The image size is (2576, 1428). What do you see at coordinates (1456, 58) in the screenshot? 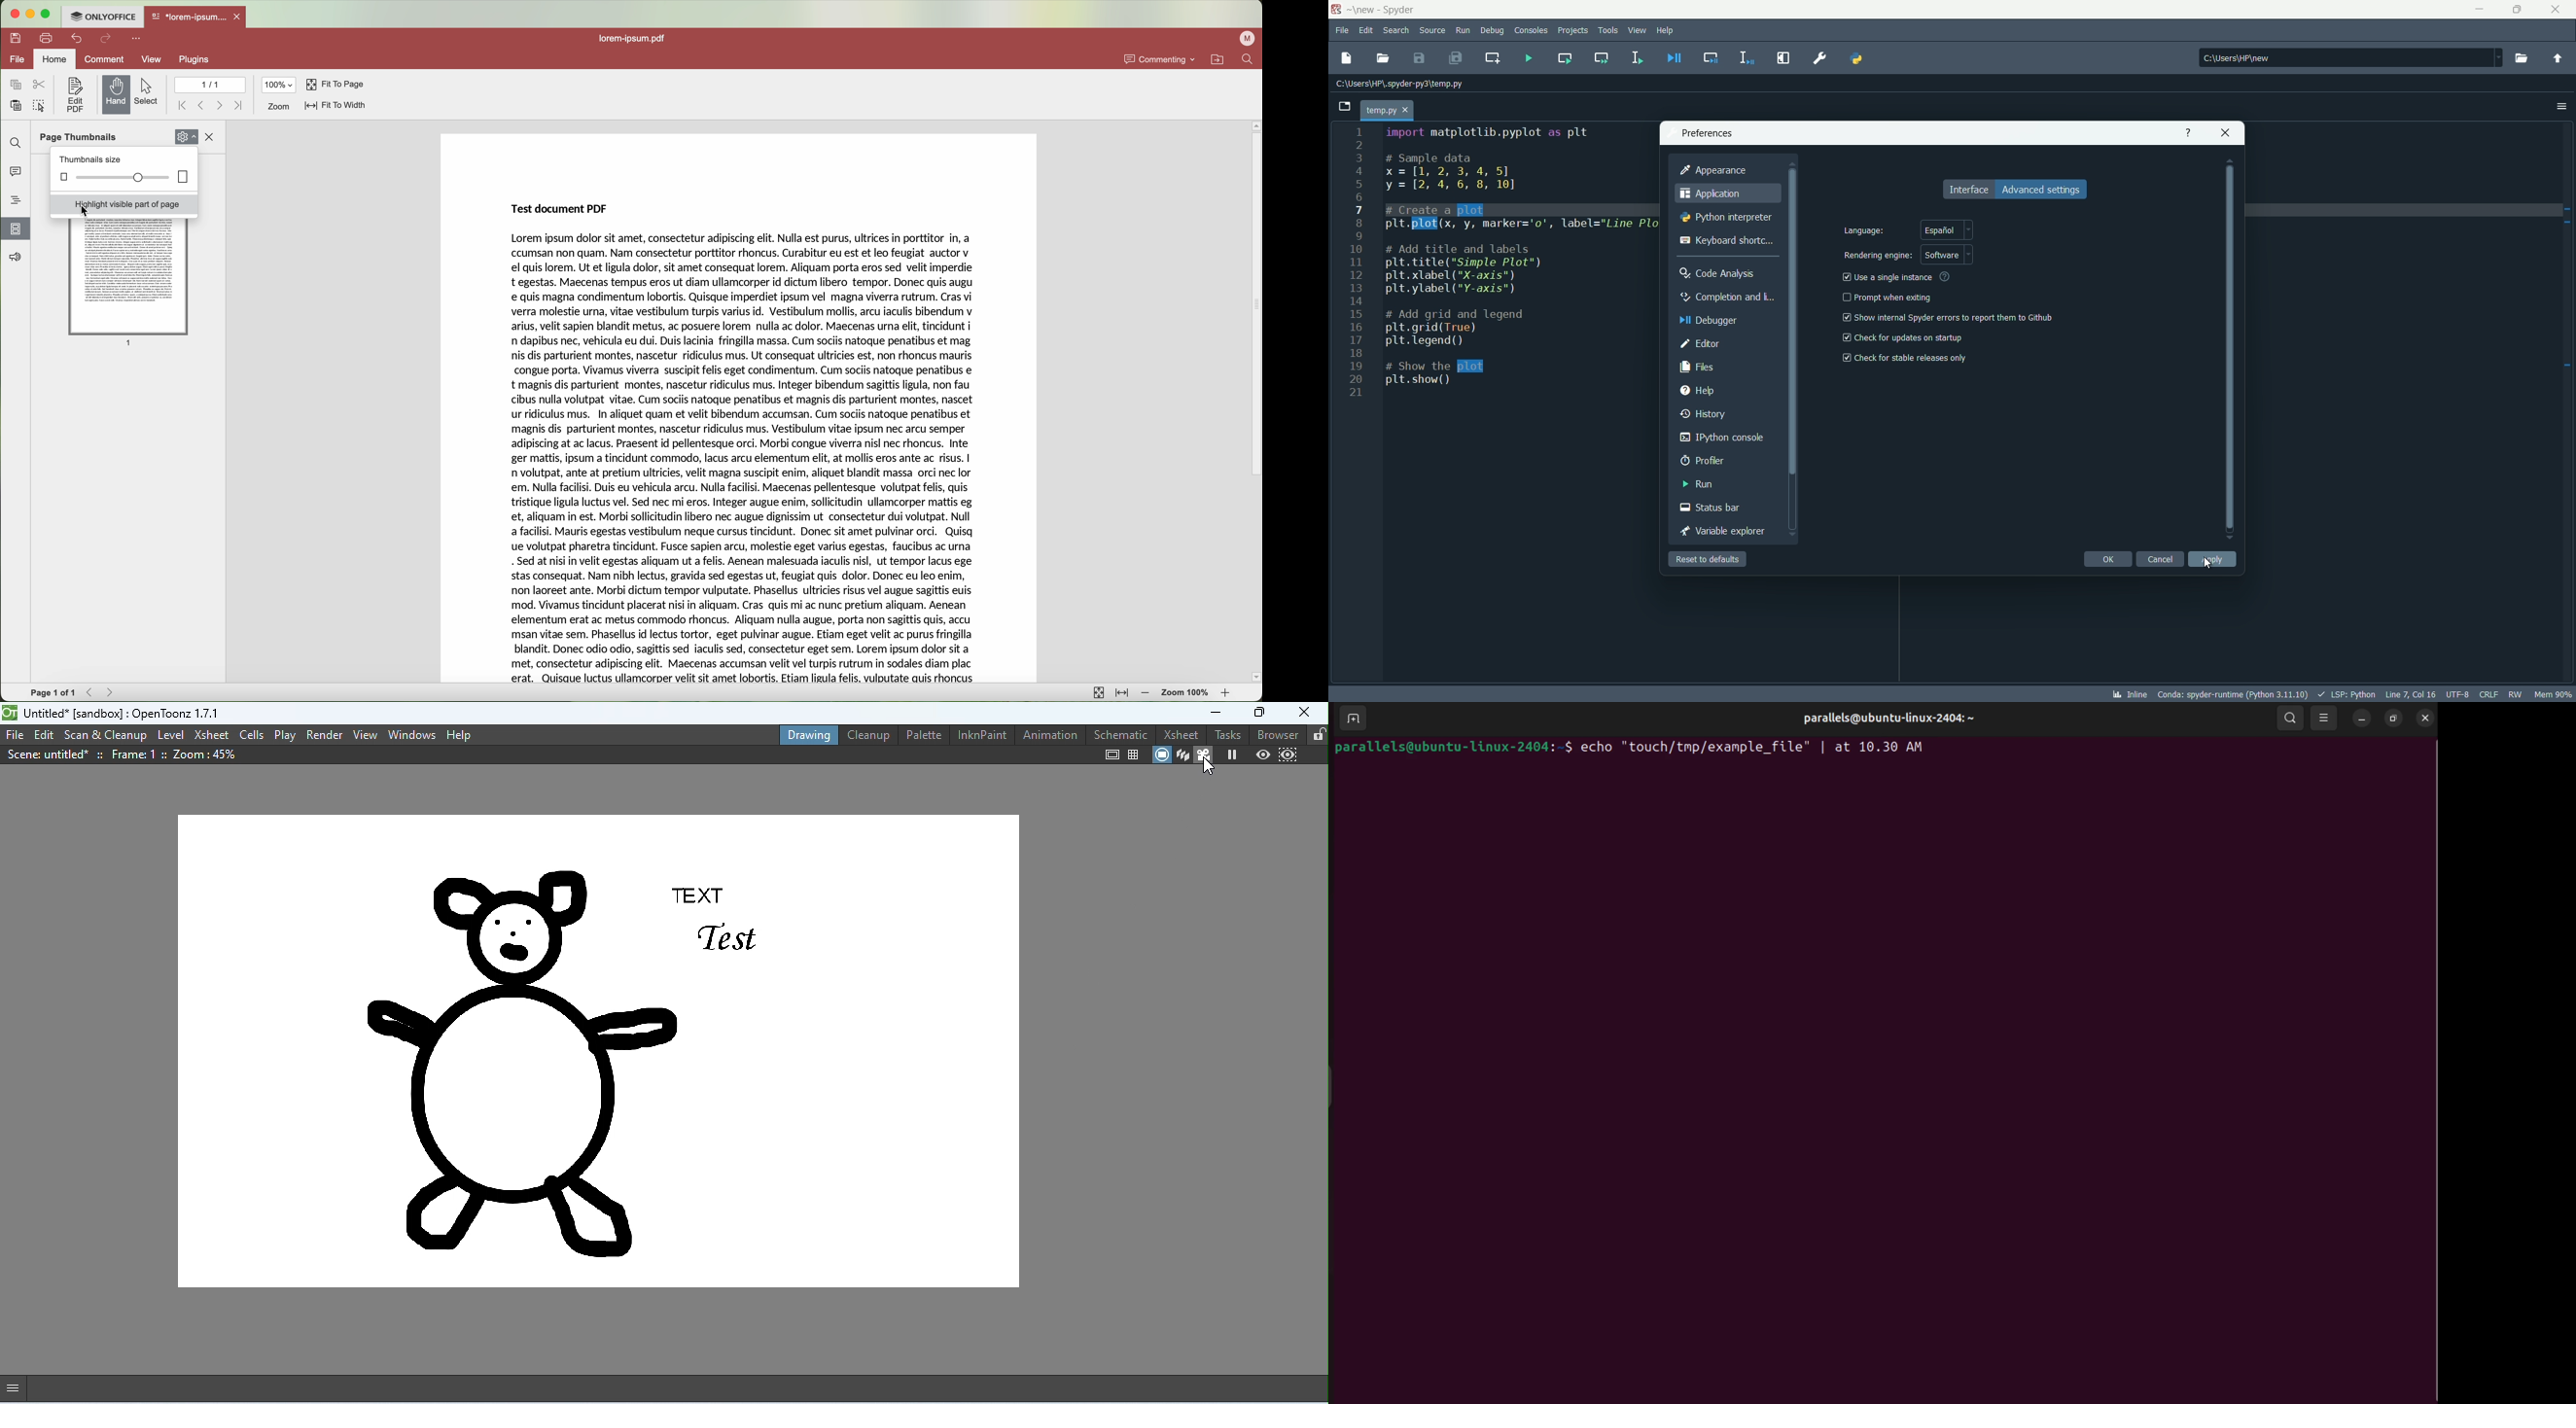
I see `save all files` at bounding box center [1456, 58].